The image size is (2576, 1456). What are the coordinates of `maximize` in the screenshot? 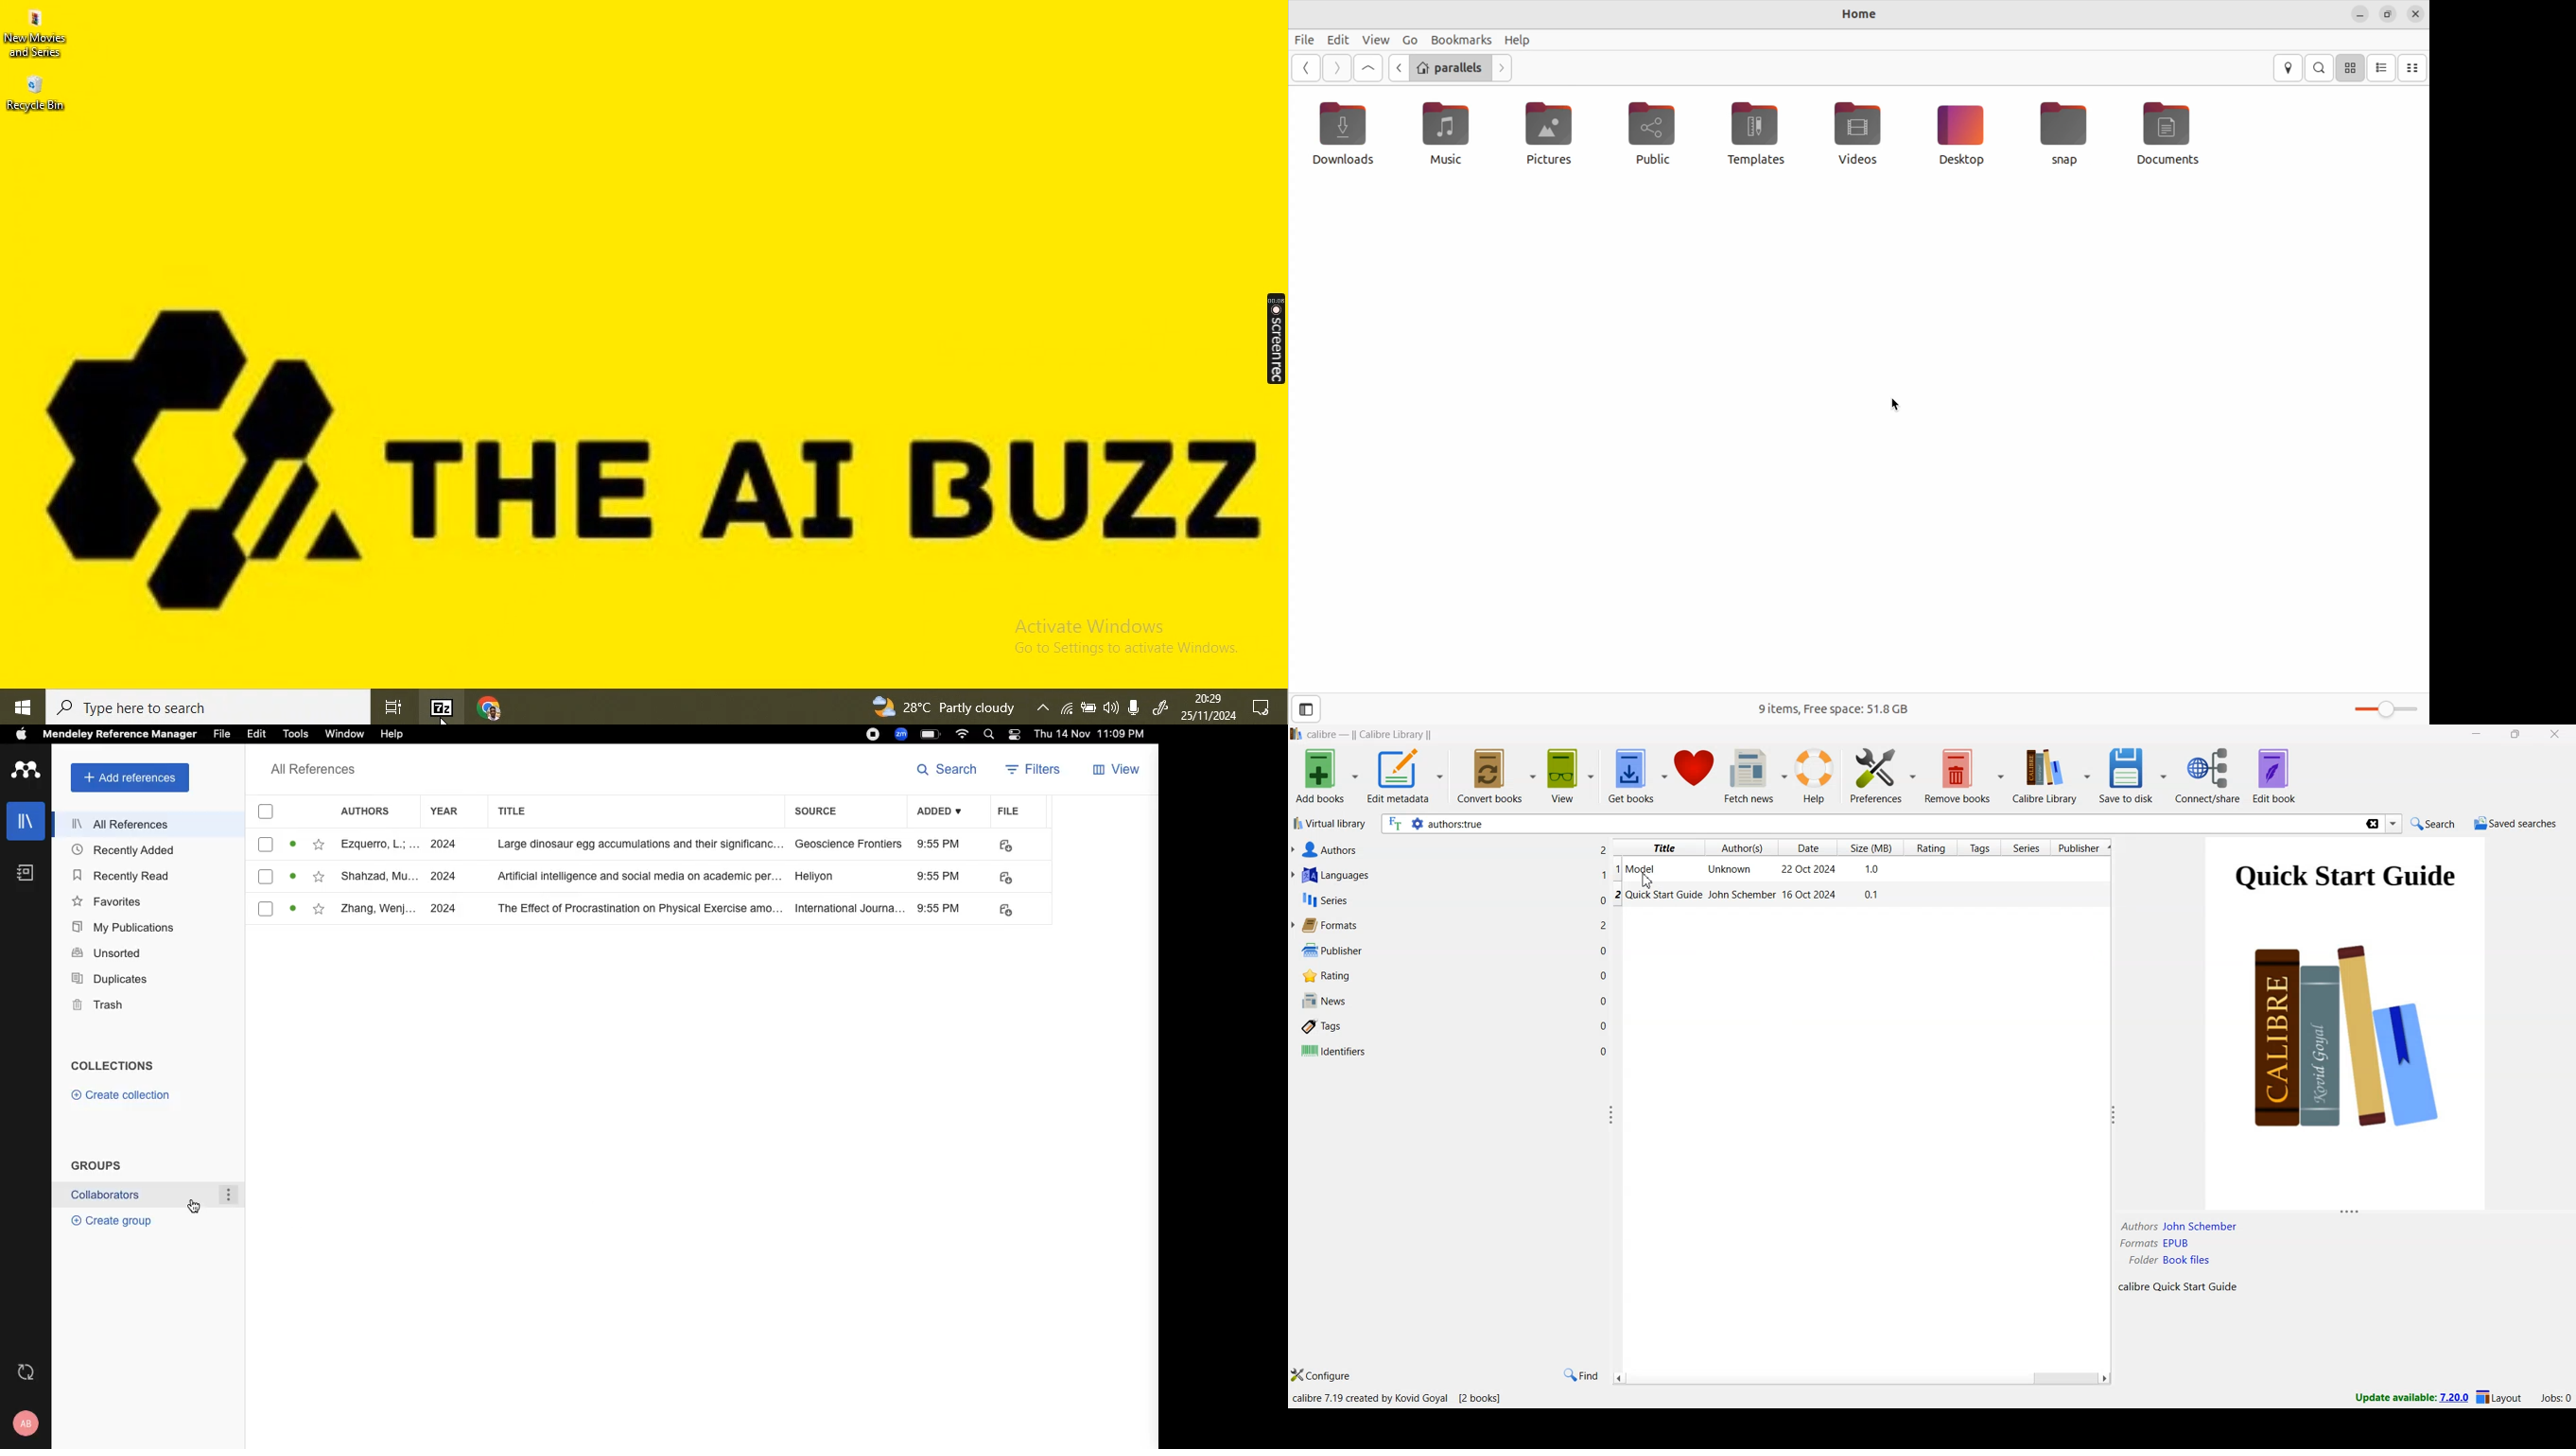 It's located at (2518, 735).